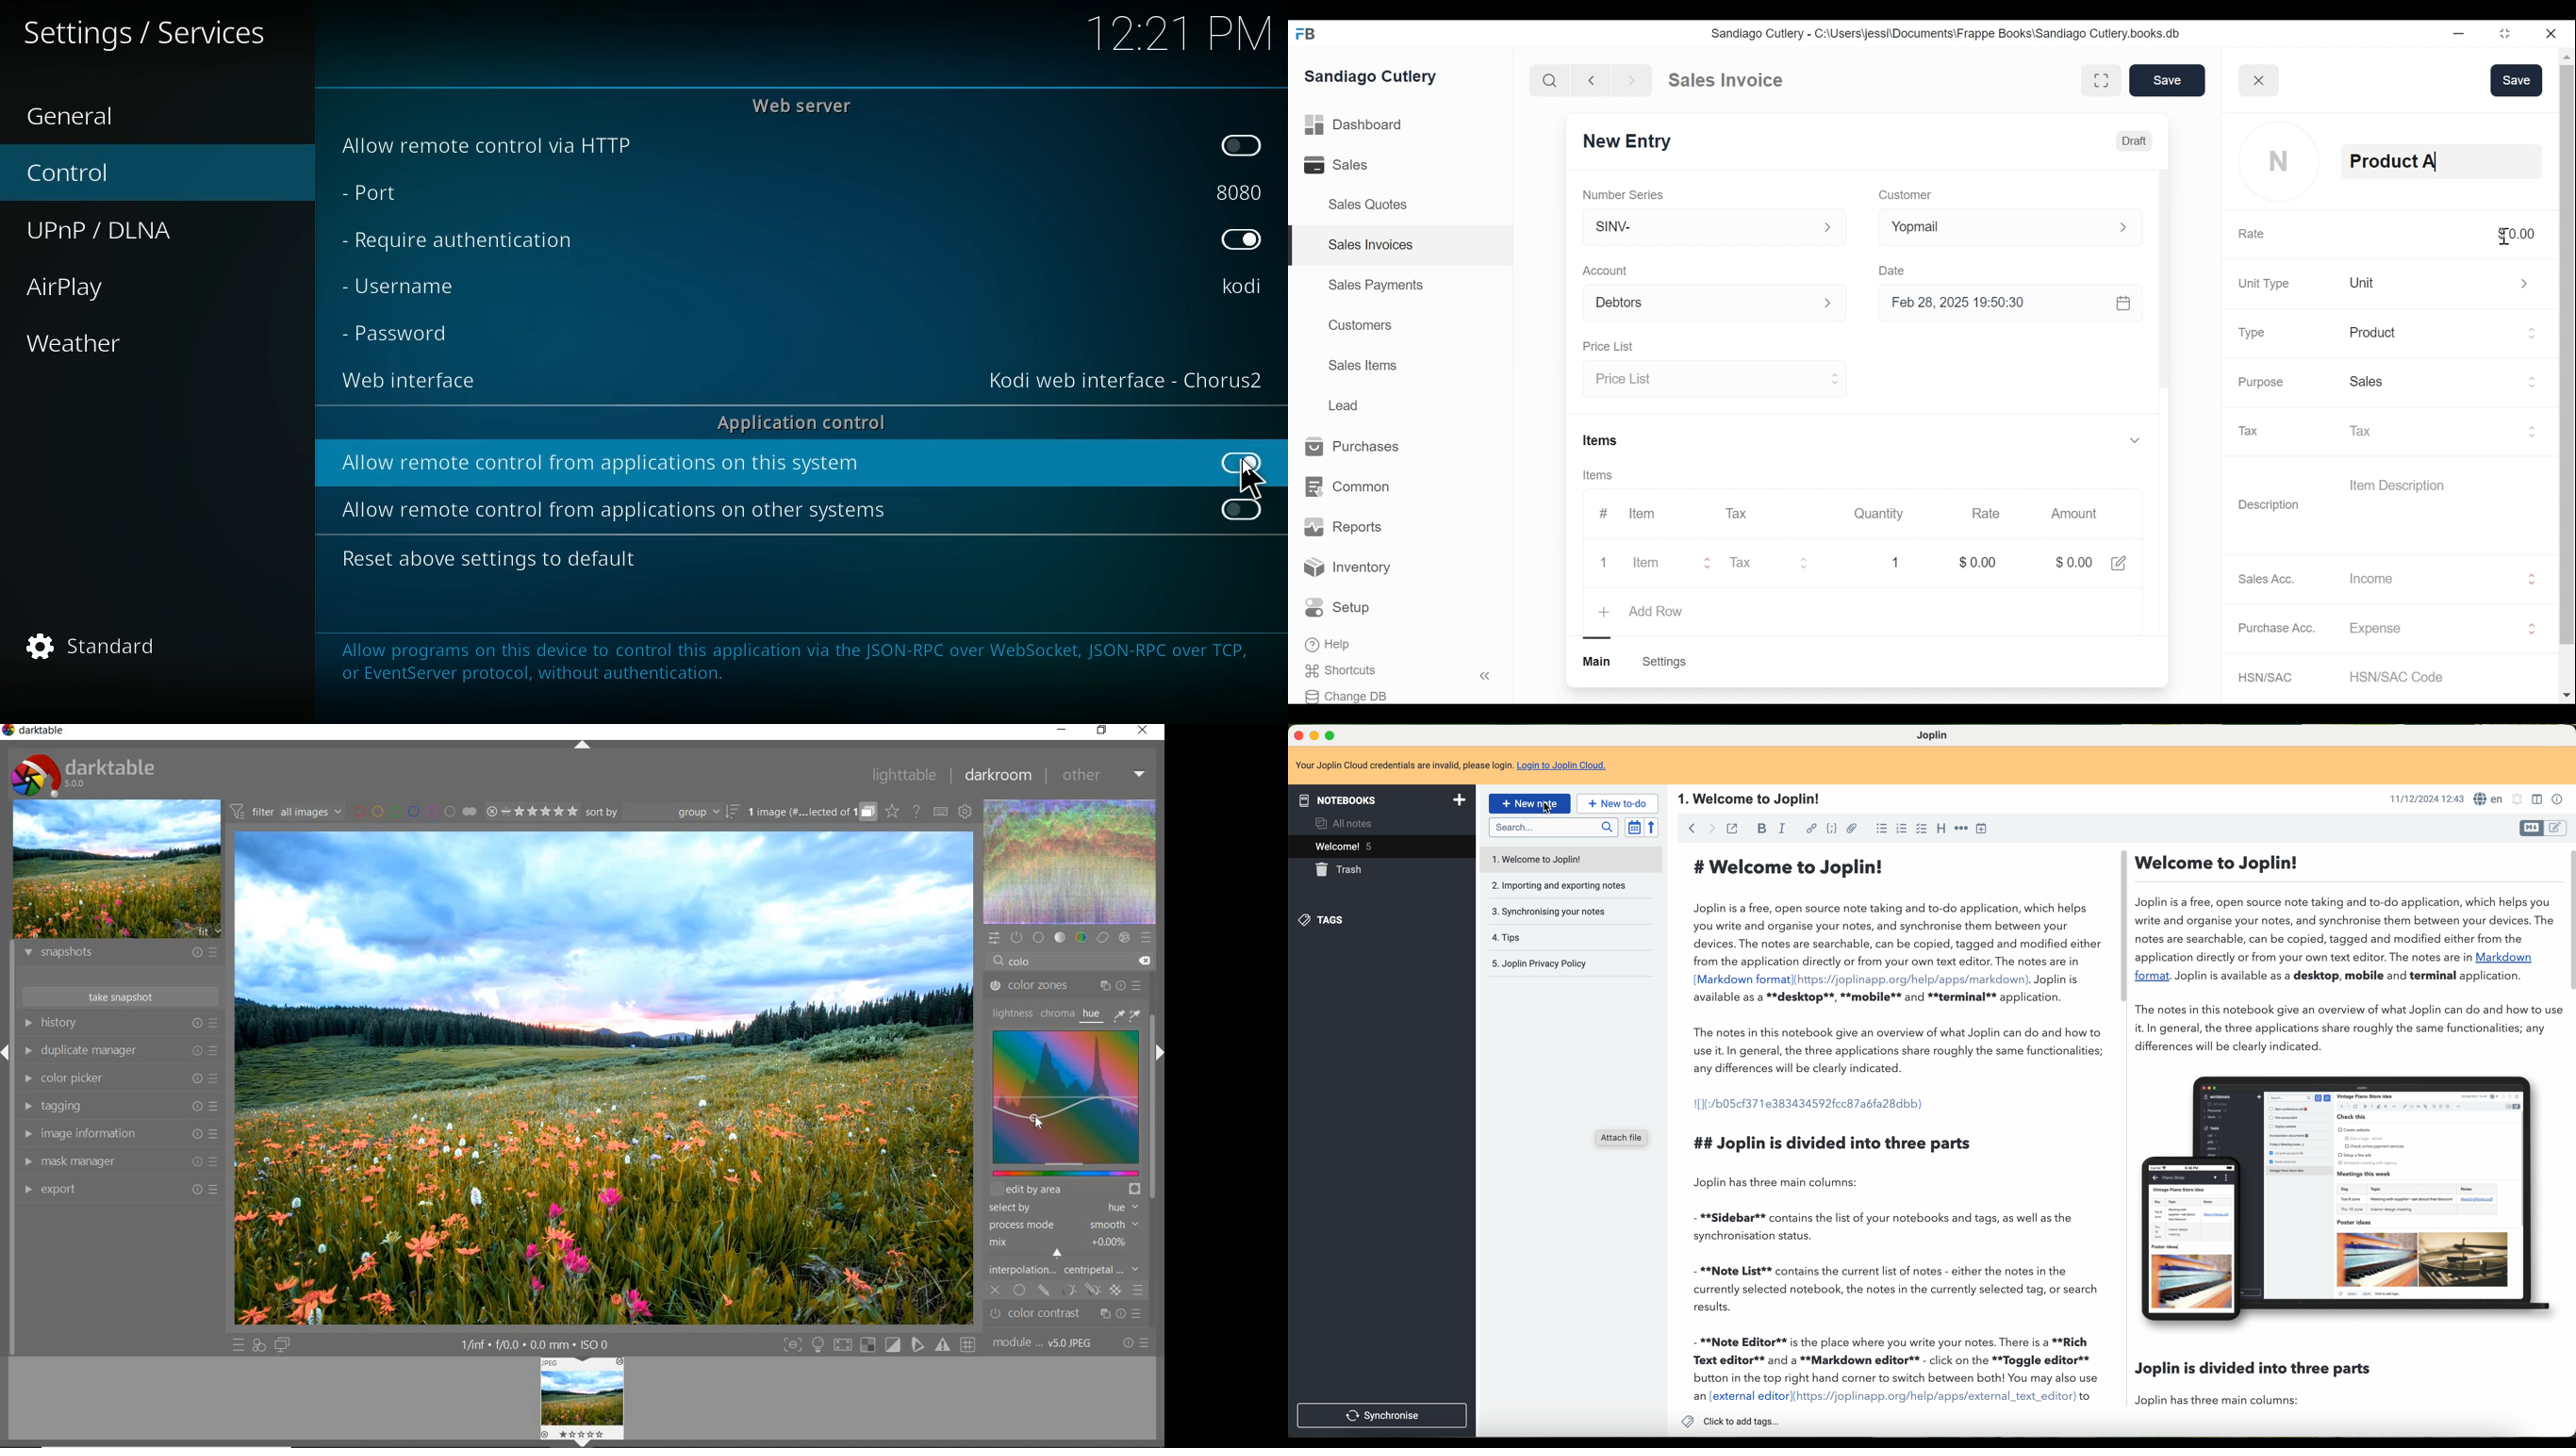 The width and height of the screenshot is (2576, 1456). I want to click on port, so click(372, 192).